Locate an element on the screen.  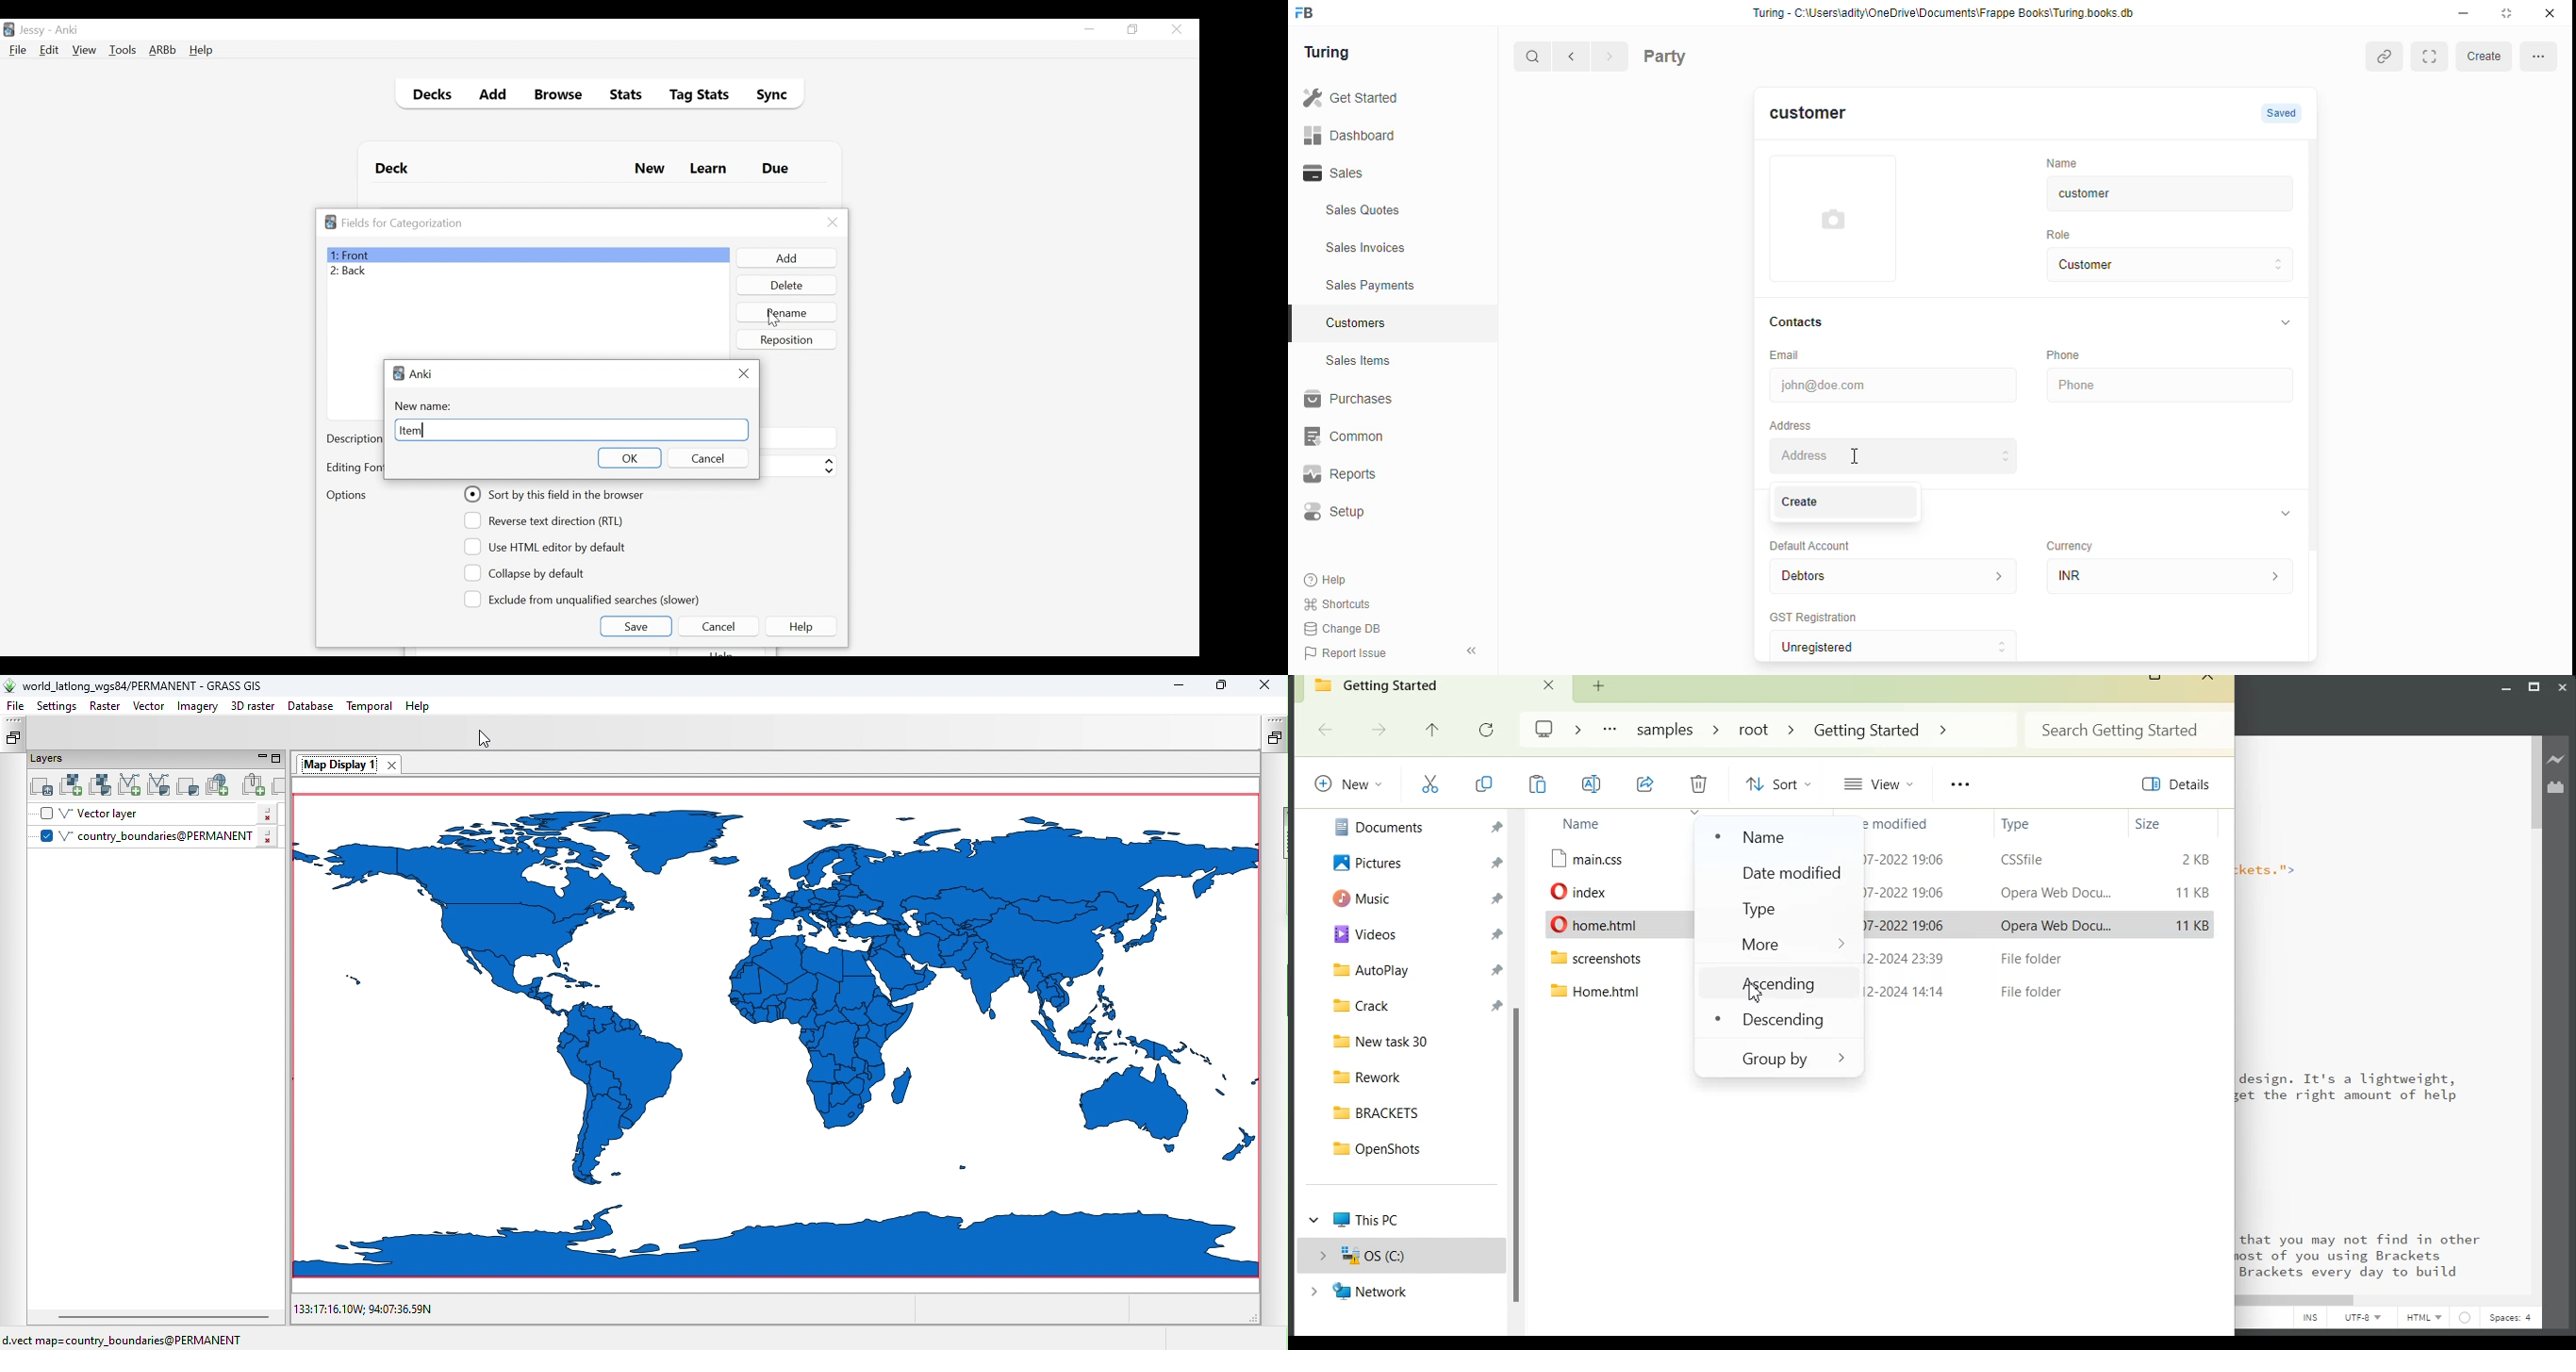
Sales Payments is located at coordinates (1399, 286).